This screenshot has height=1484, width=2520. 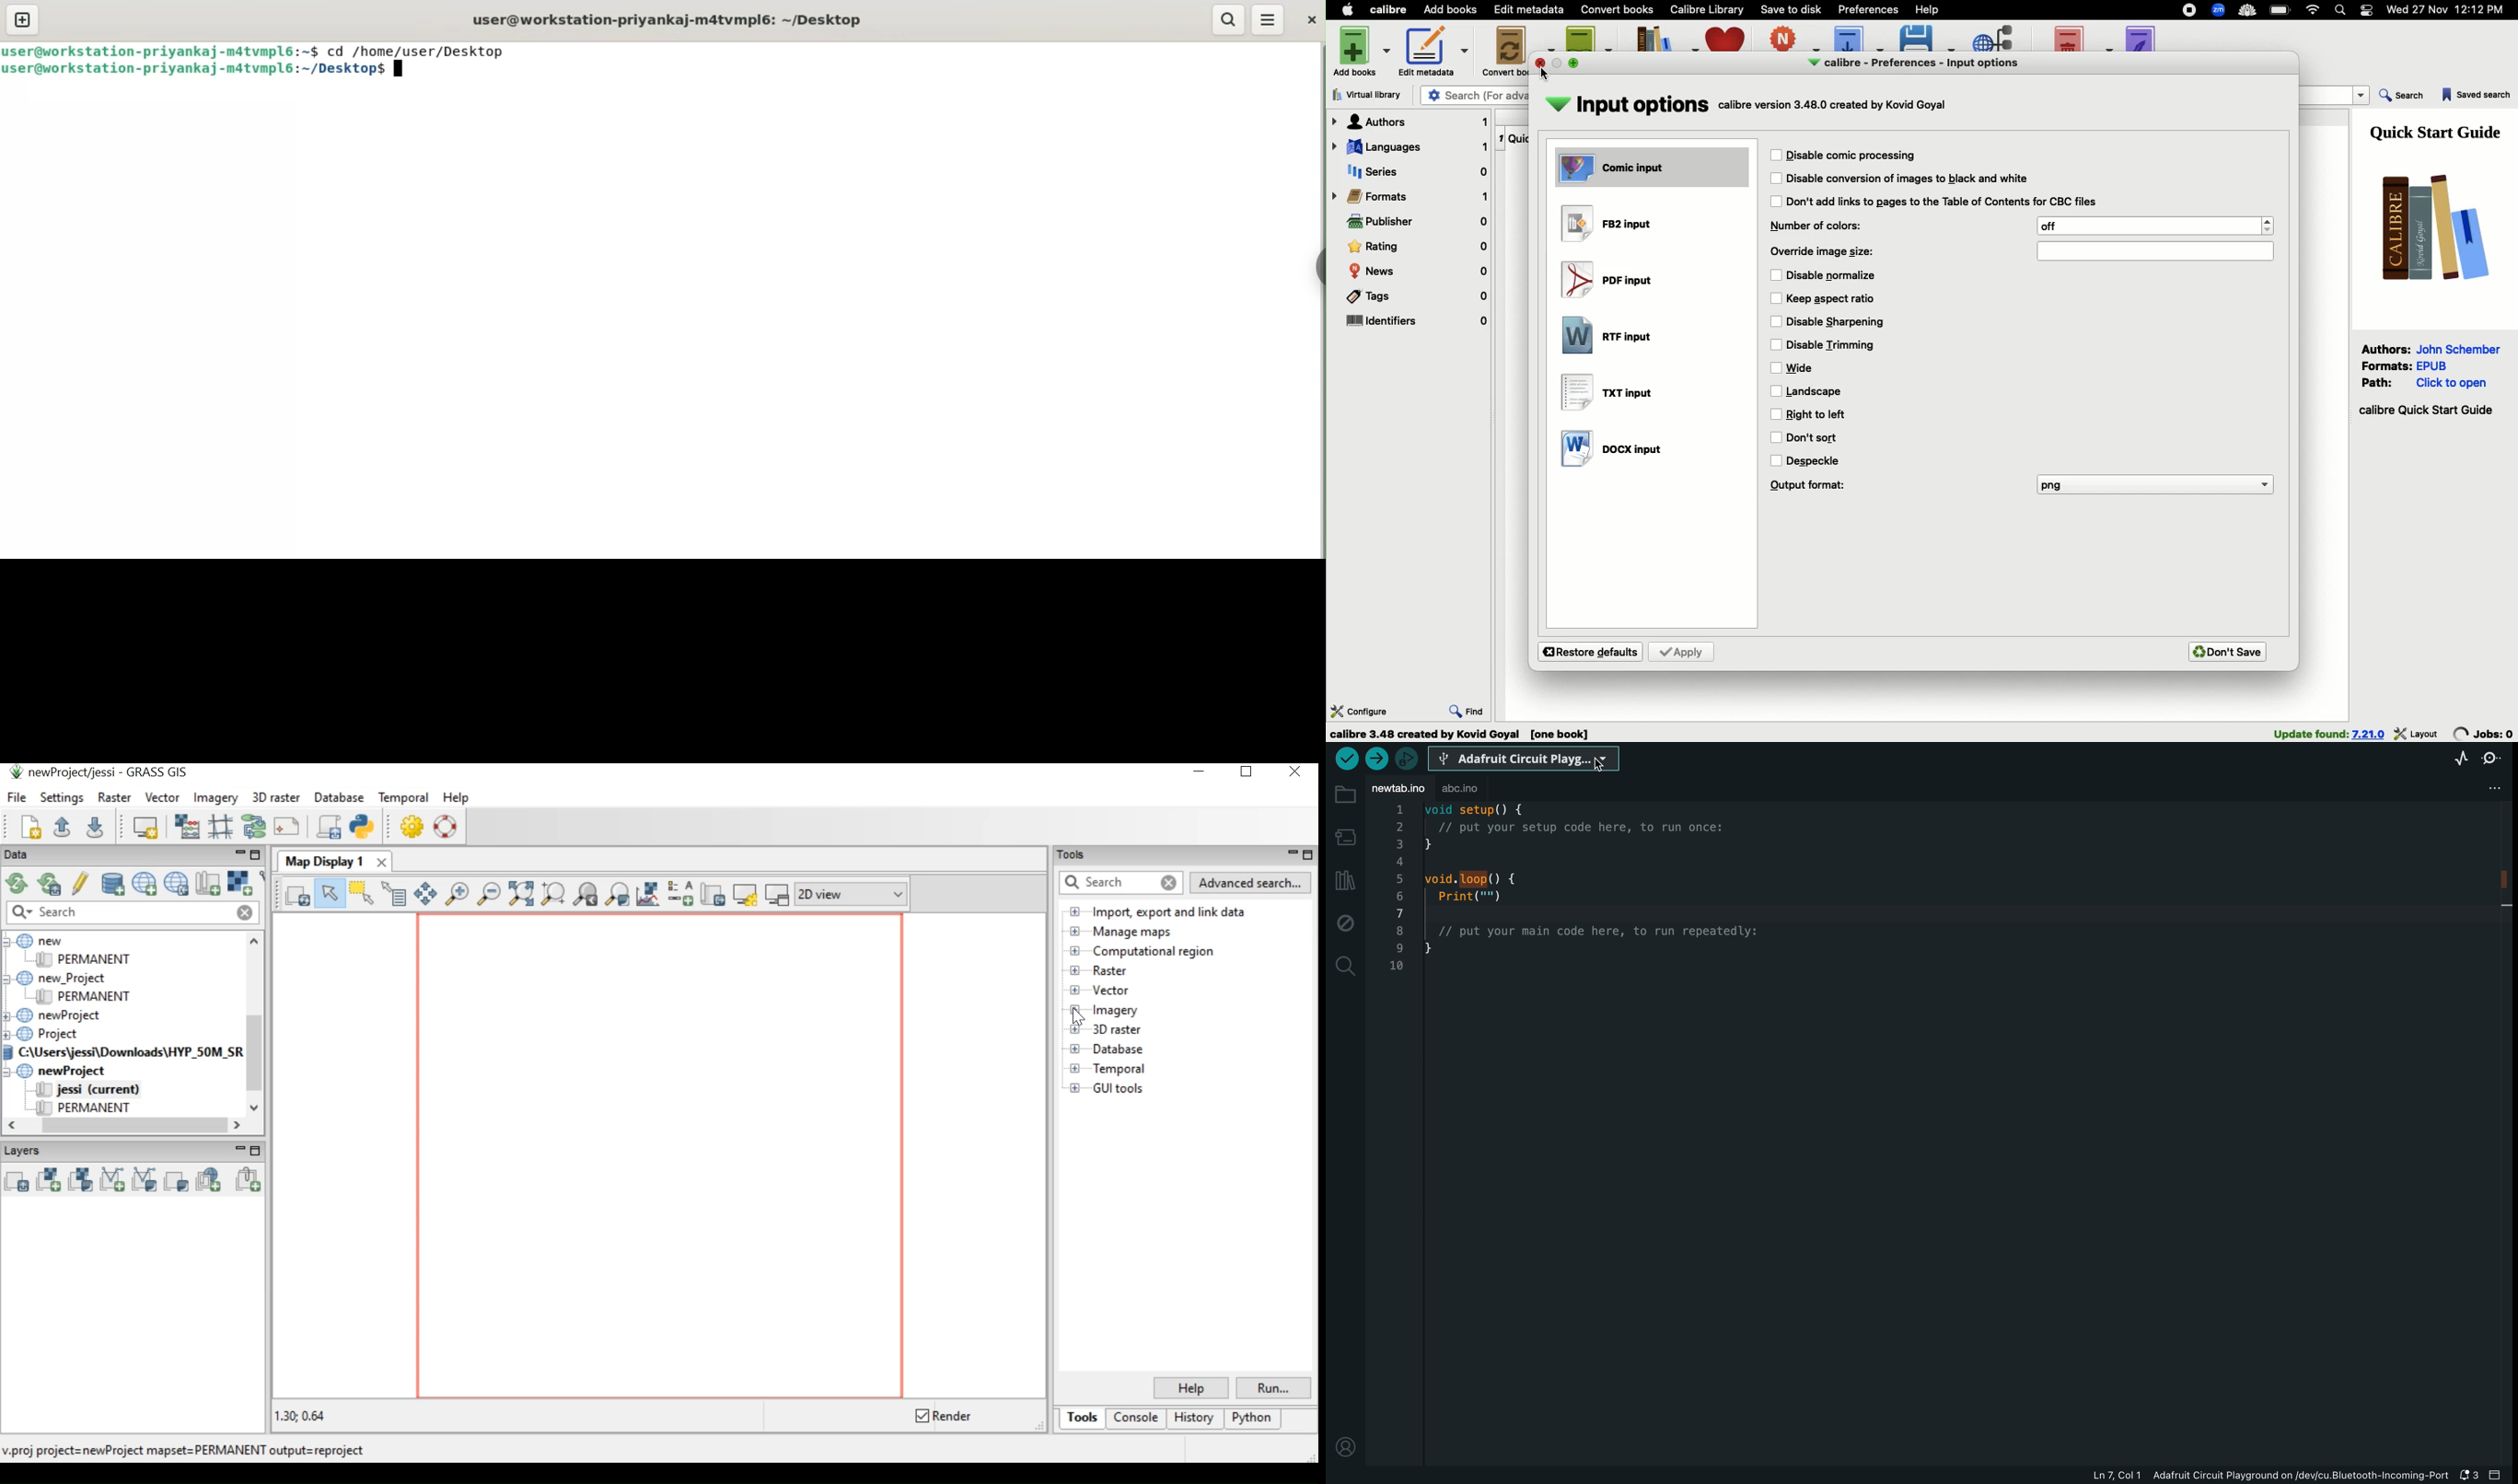 What do you see at coordinates (1576, 62) in the screenshot?
I see `maximise` at bounding box center [1576, 62].